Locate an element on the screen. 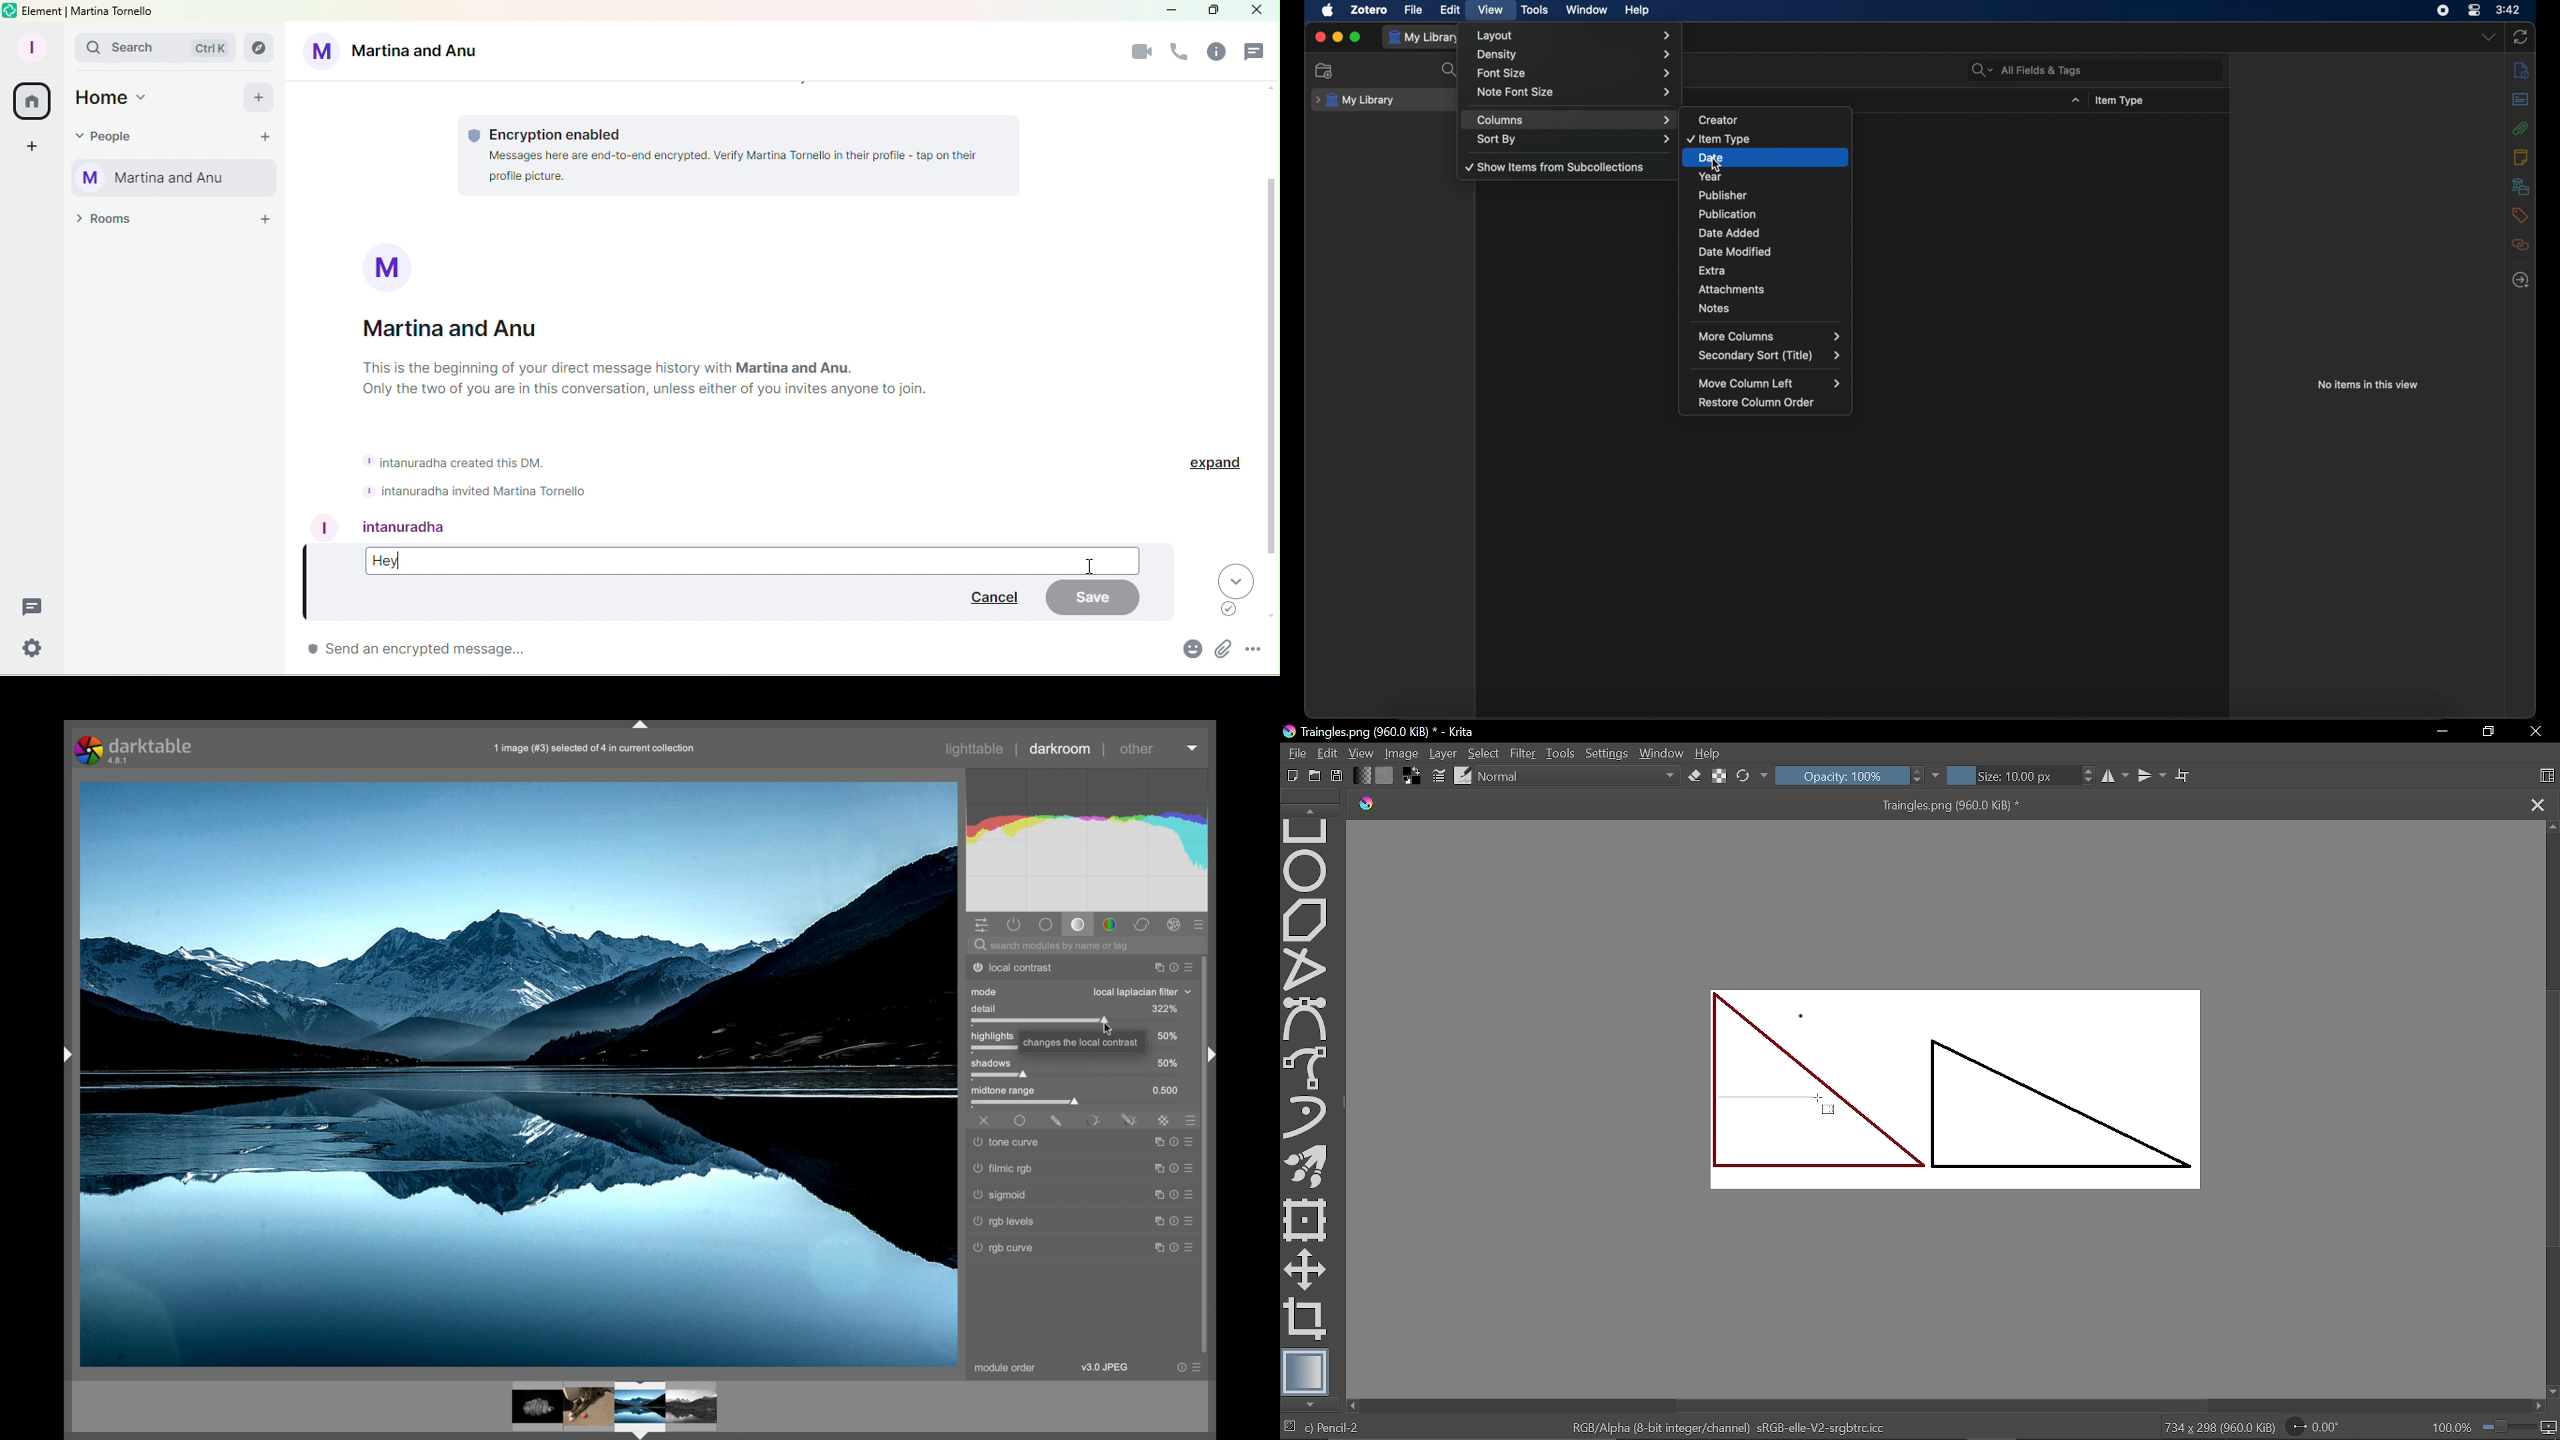  This is the beginning of your direct message history with is located at coordinates (547, 368).